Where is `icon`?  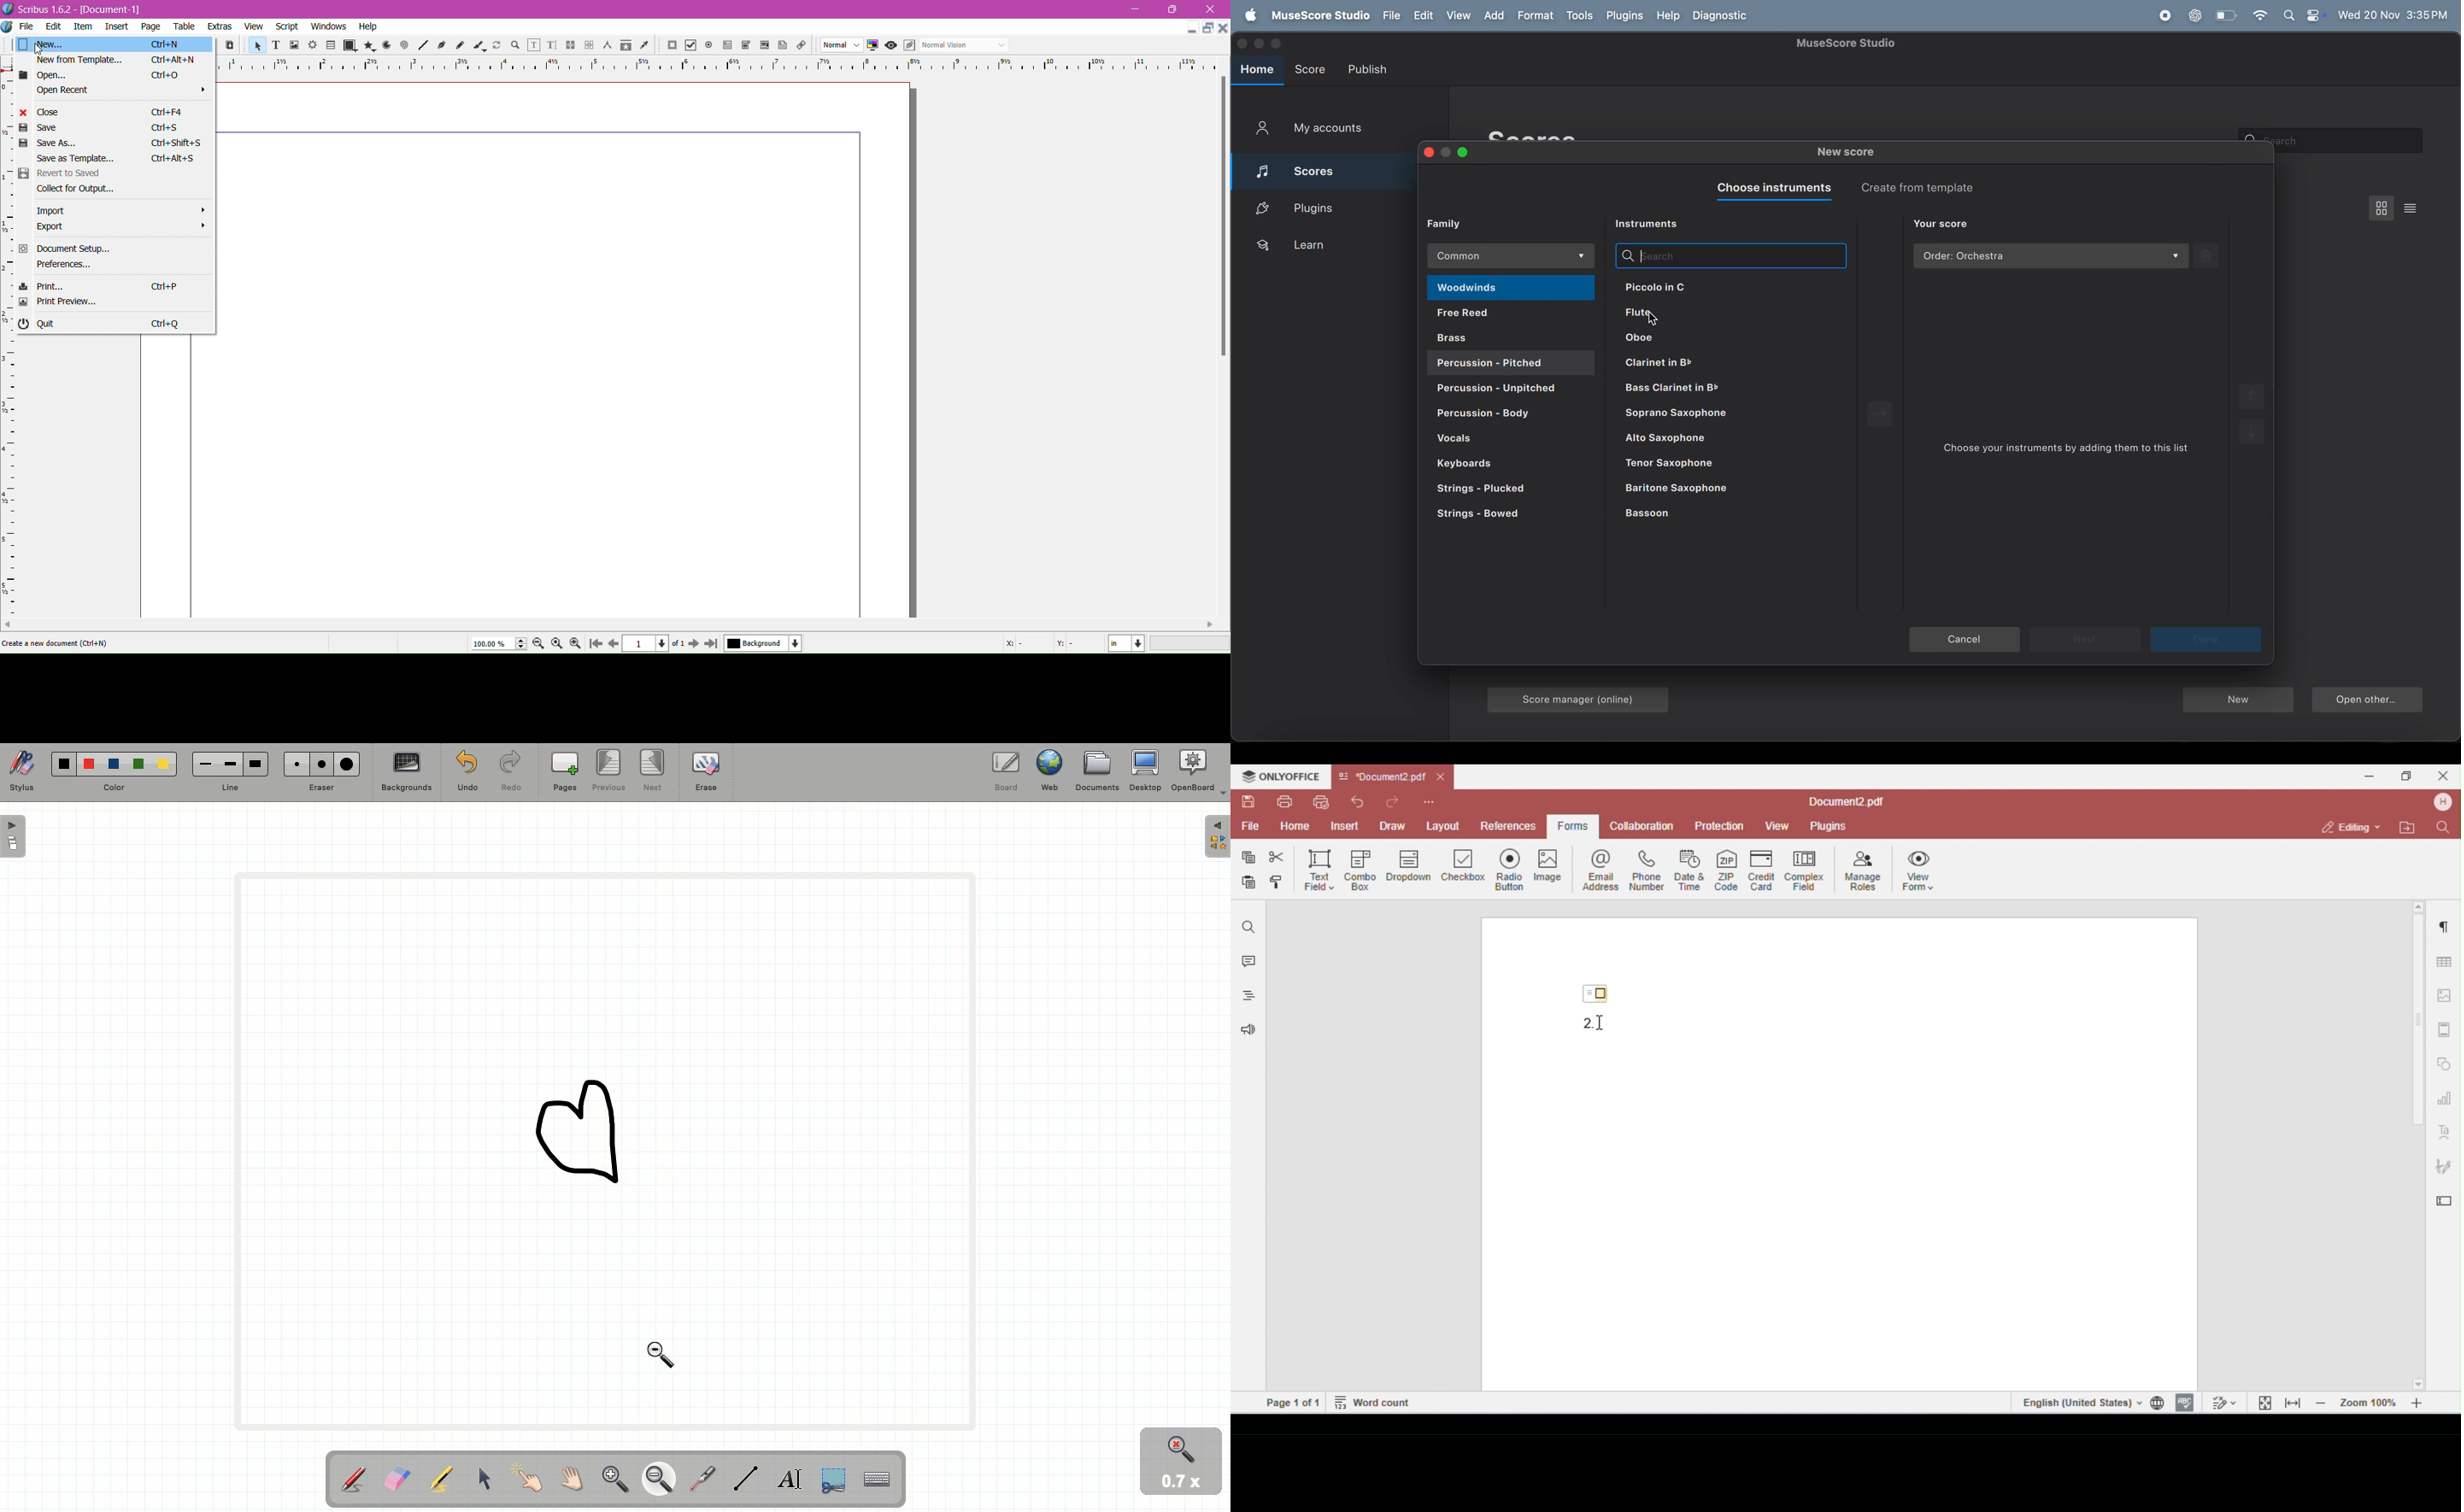 icon is located at coordinates (606, 45).